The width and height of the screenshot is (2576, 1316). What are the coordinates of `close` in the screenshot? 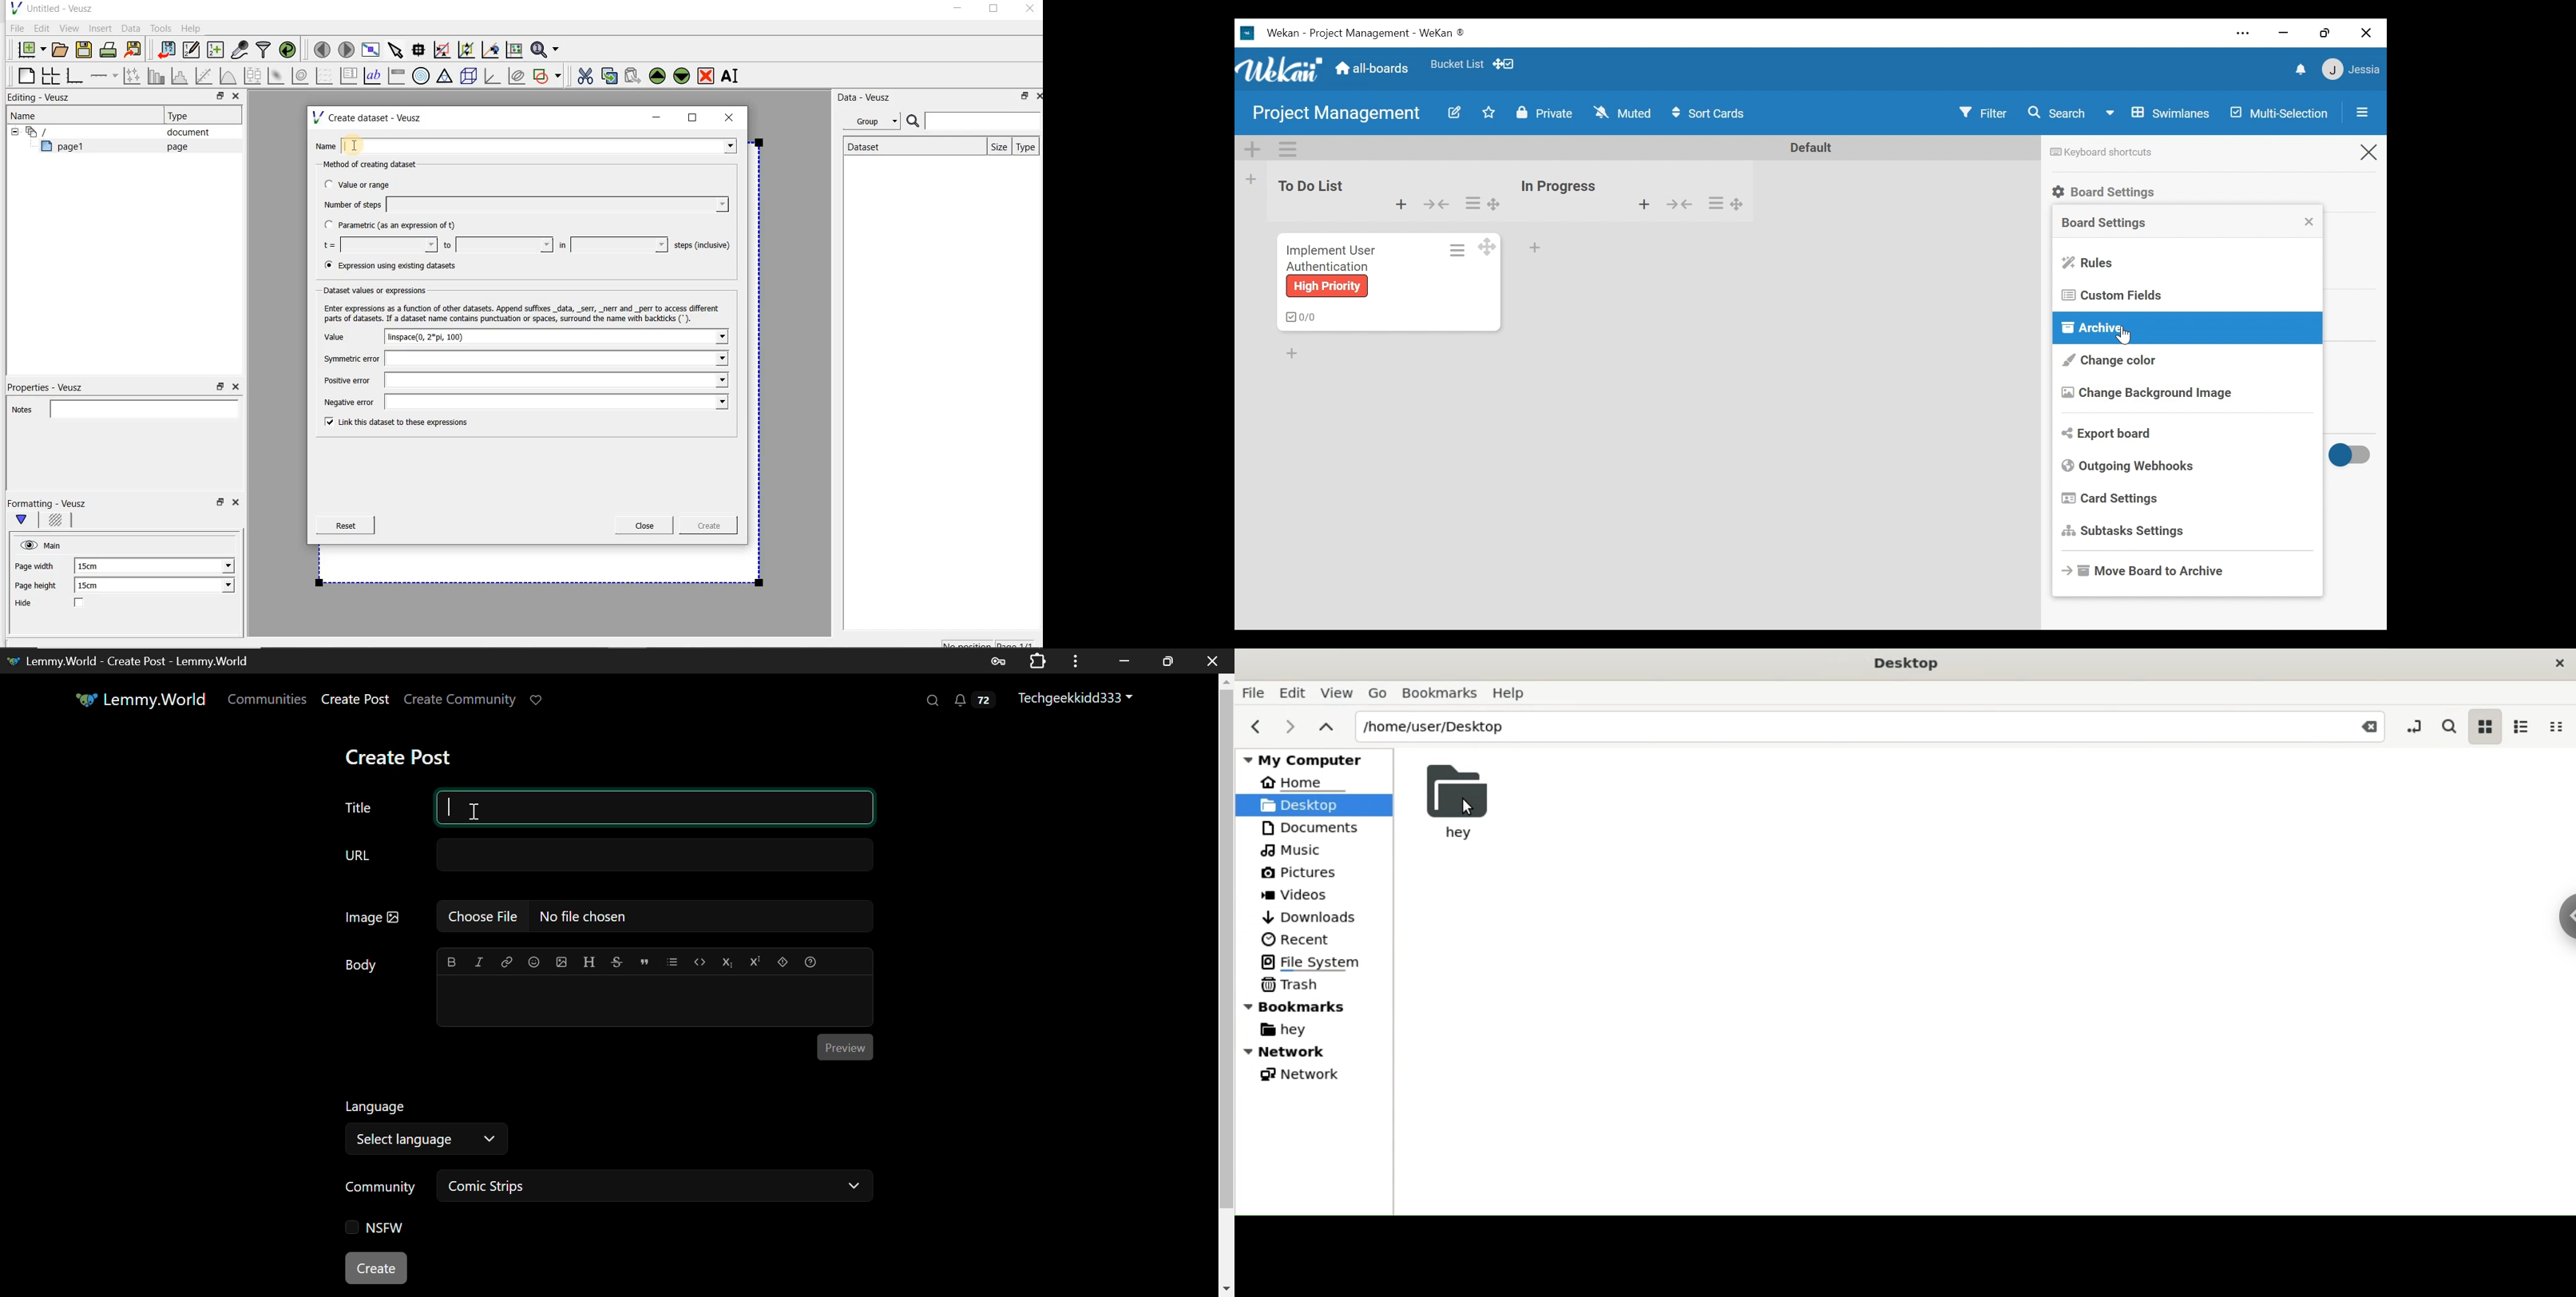 It's located at (733, 117).